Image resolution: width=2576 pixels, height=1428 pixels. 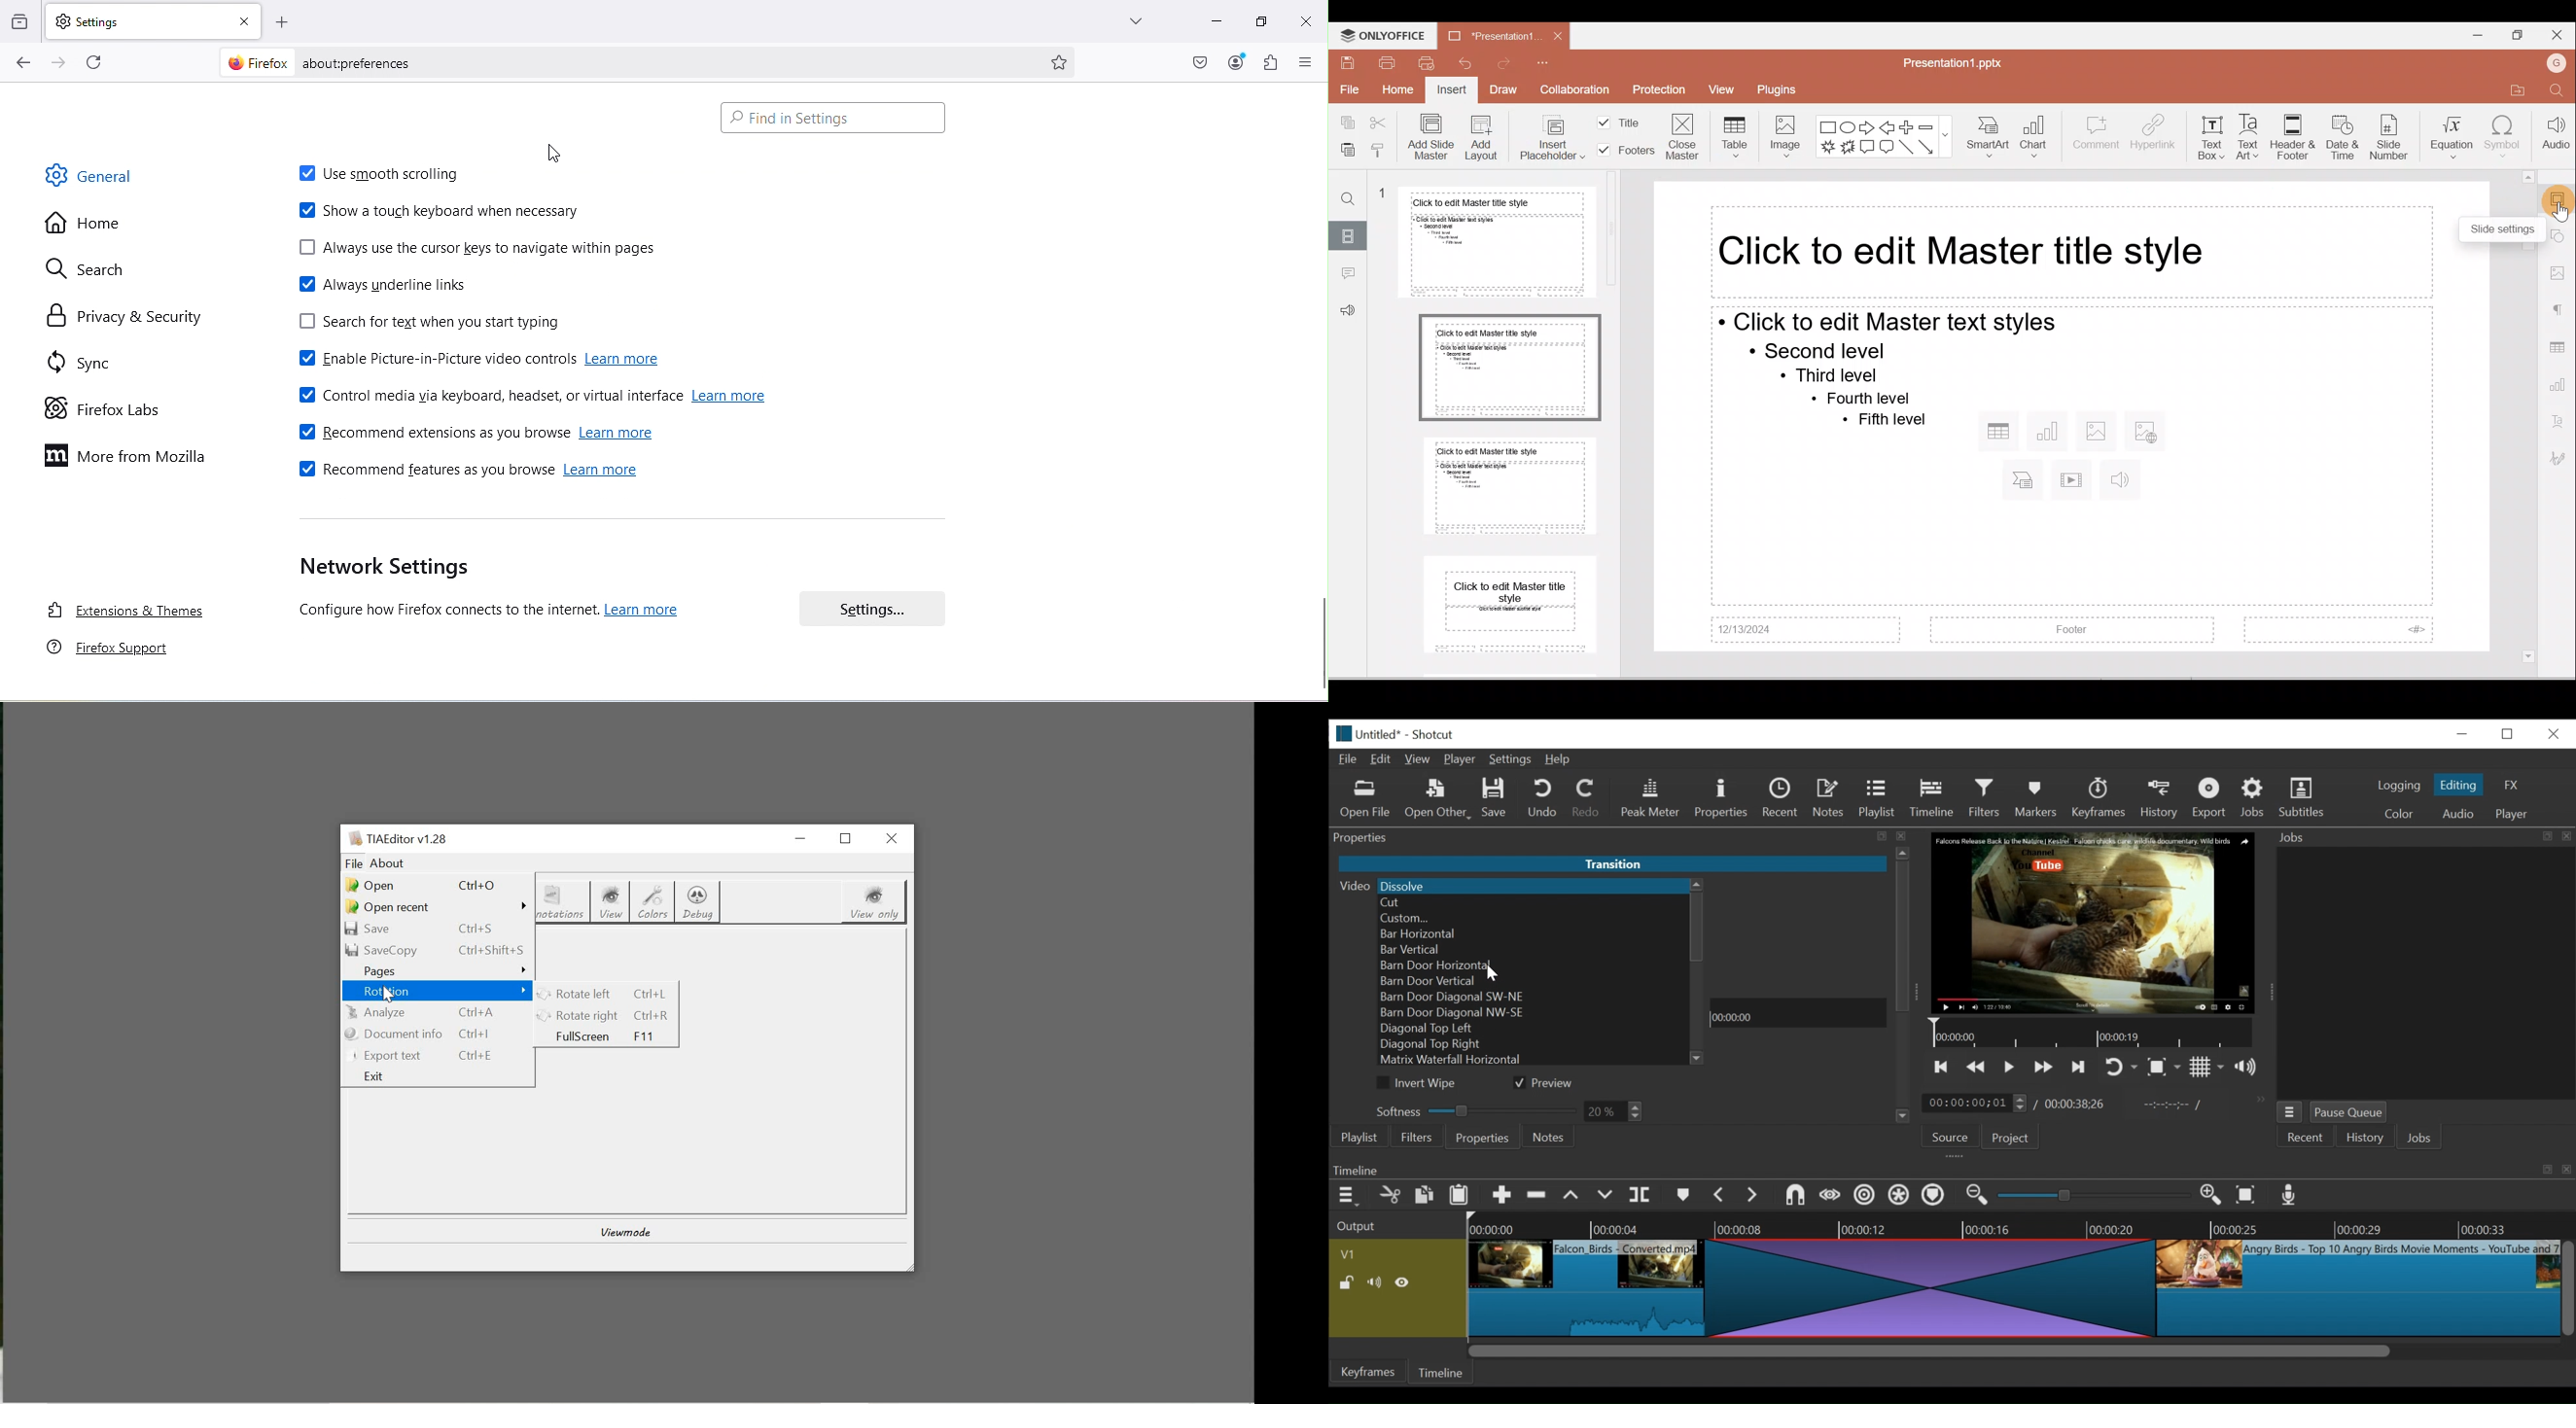 I want to click on show volume control, so click(x=2251, y=1068).